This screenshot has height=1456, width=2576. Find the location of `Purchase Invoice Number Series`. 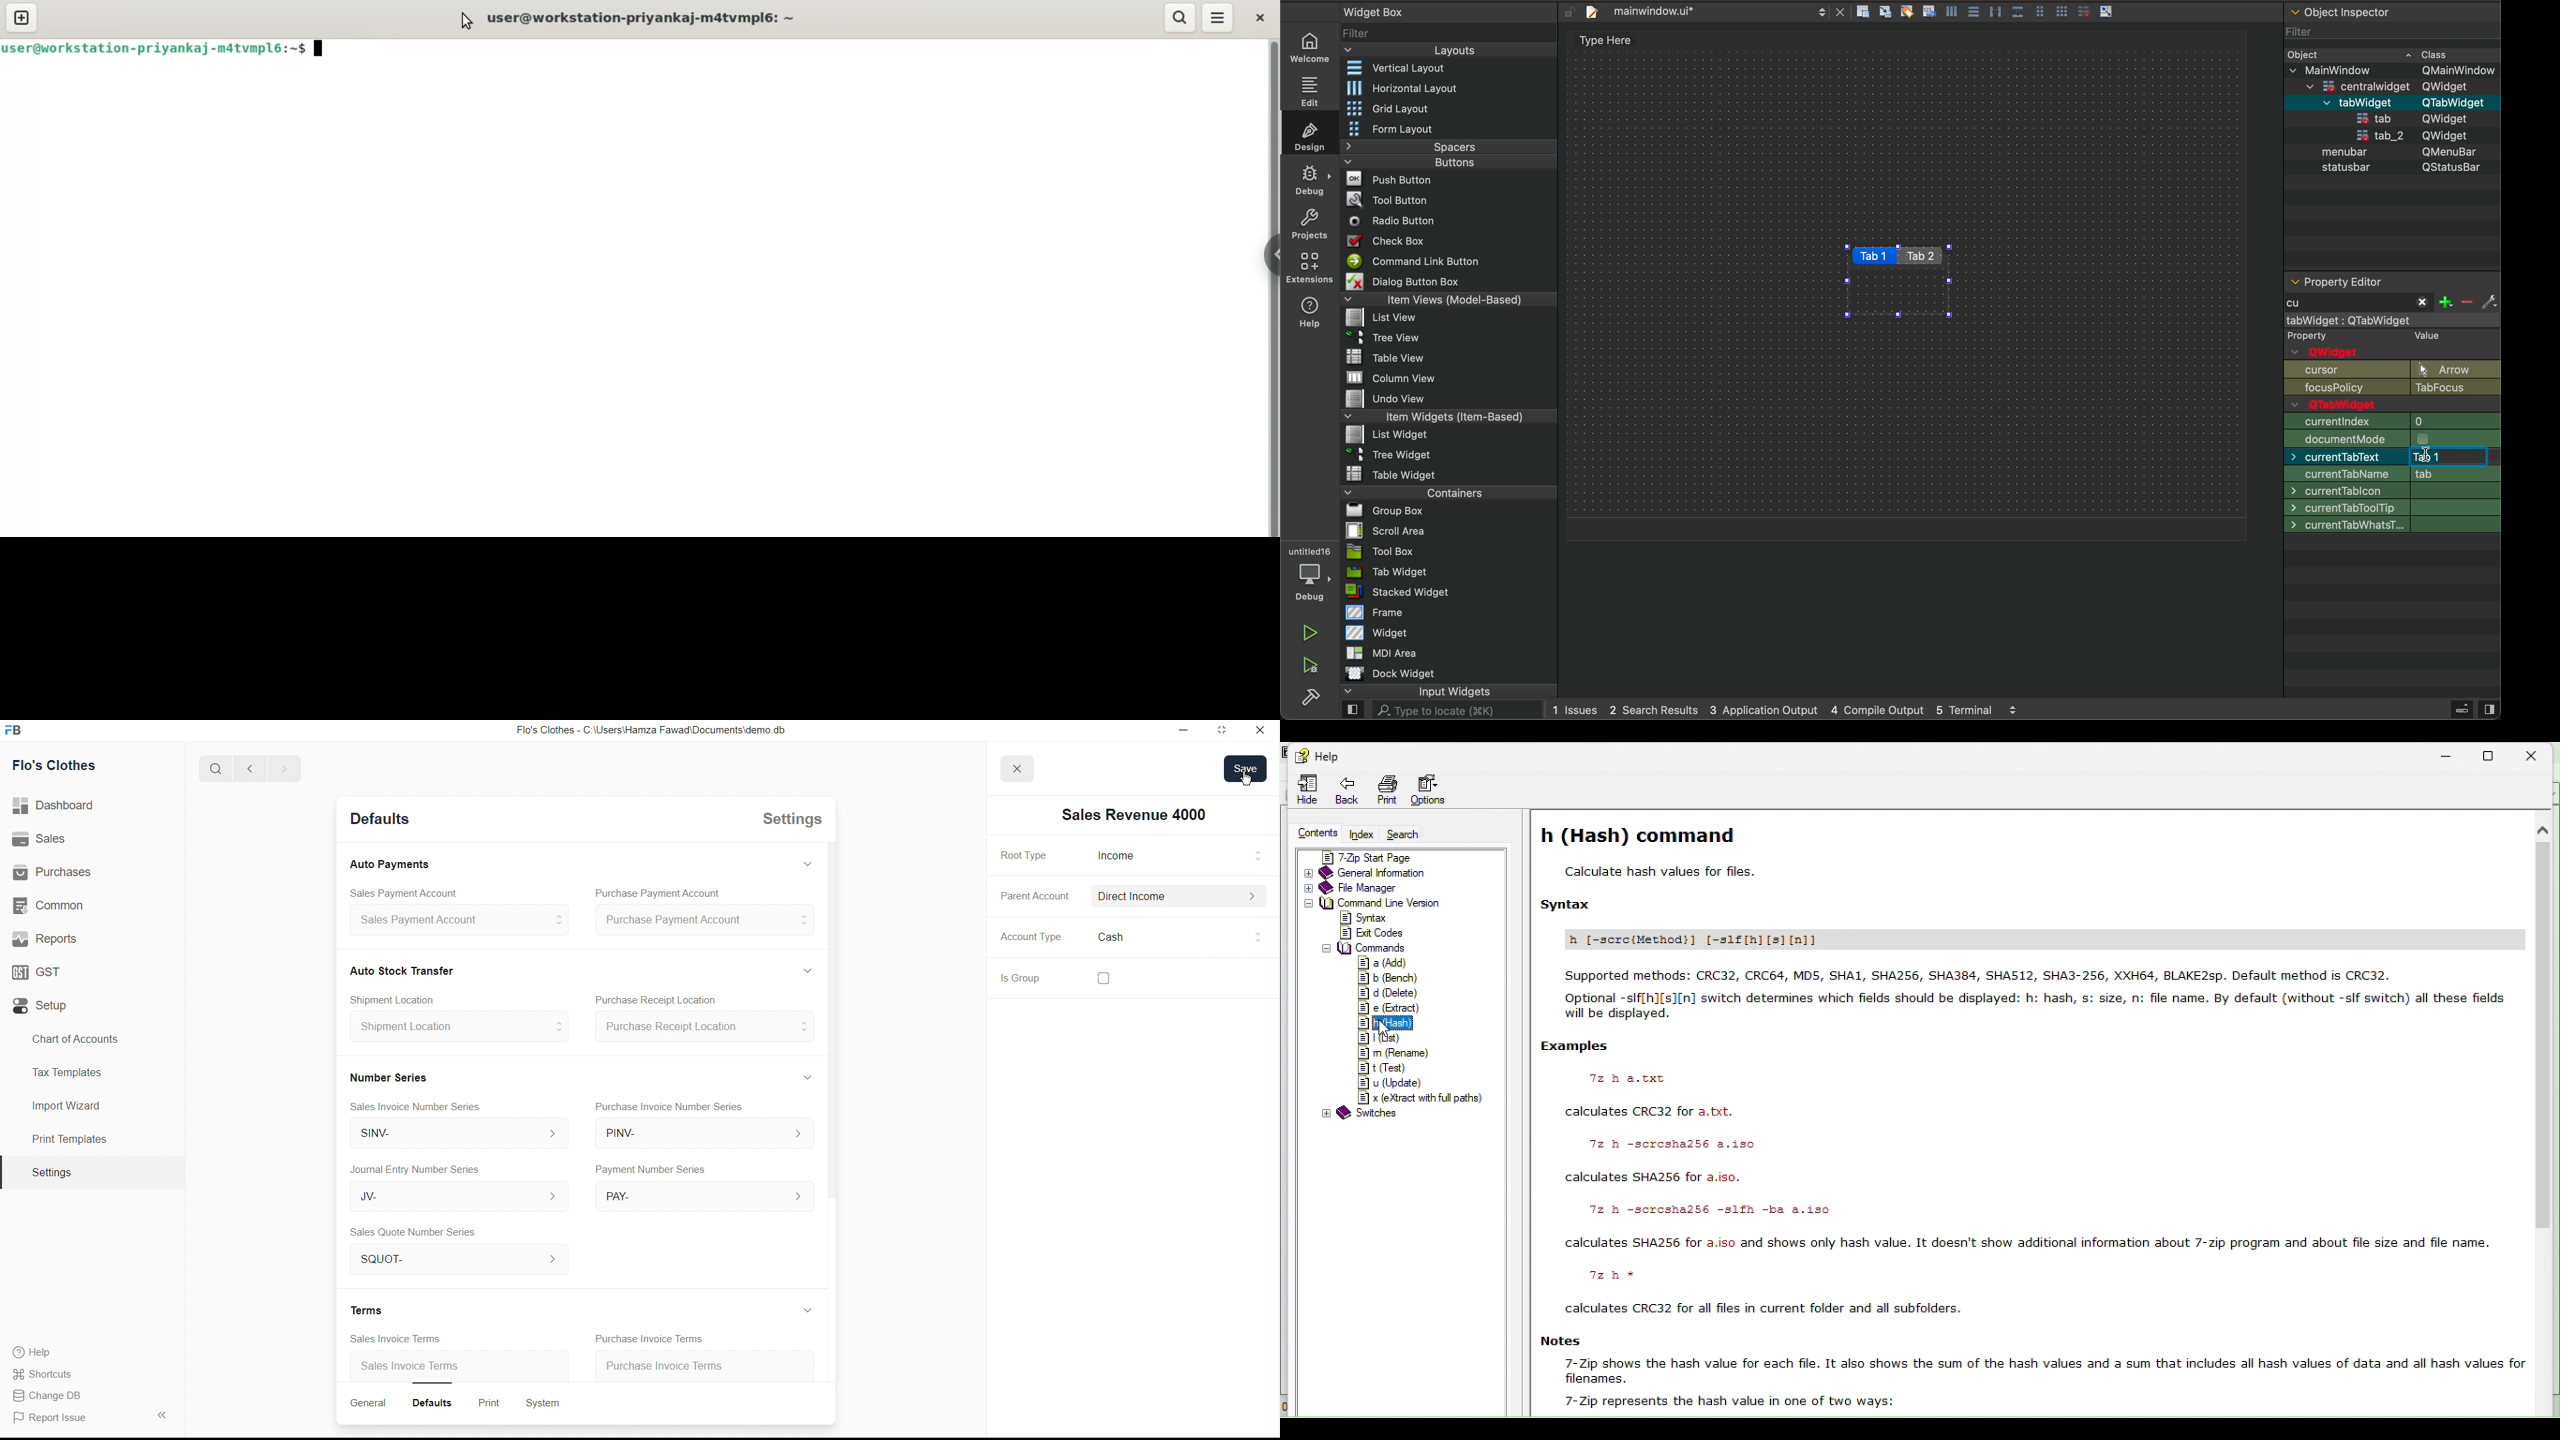

Purchase Invoice Number Series is located at coordinates (673, 1108).